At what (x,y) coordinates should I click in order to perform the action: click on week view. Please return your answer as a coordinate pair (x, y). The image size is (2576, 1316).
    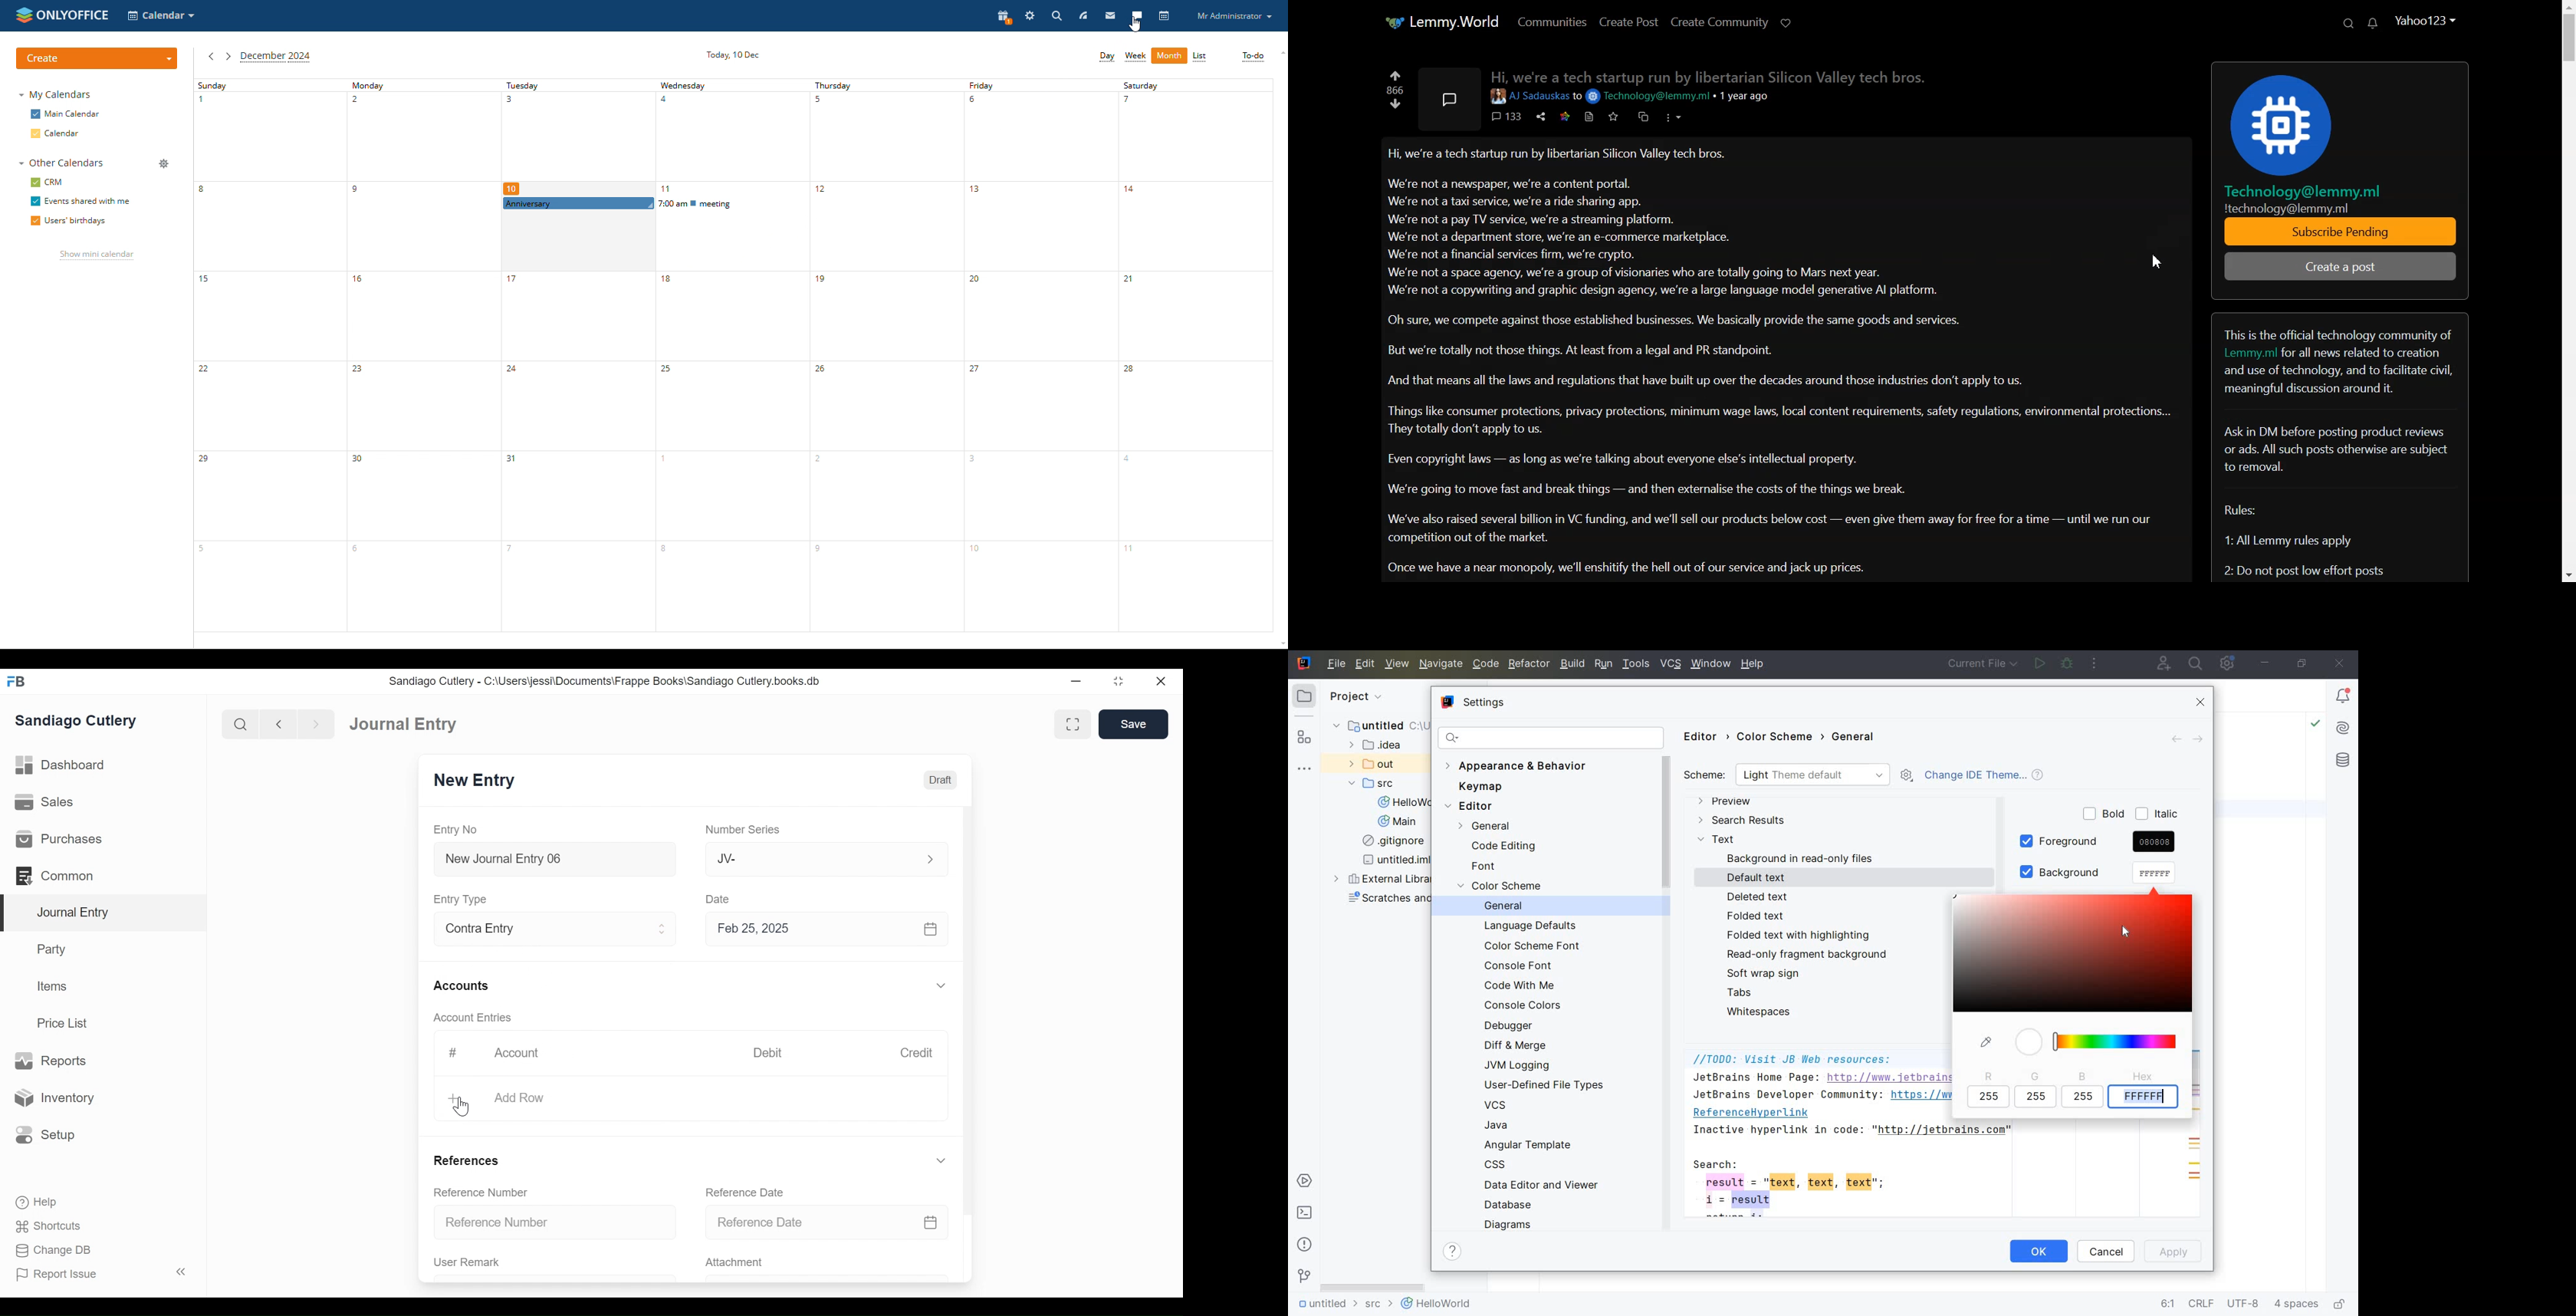
    Looking at the image, I should click on (1135, 57).